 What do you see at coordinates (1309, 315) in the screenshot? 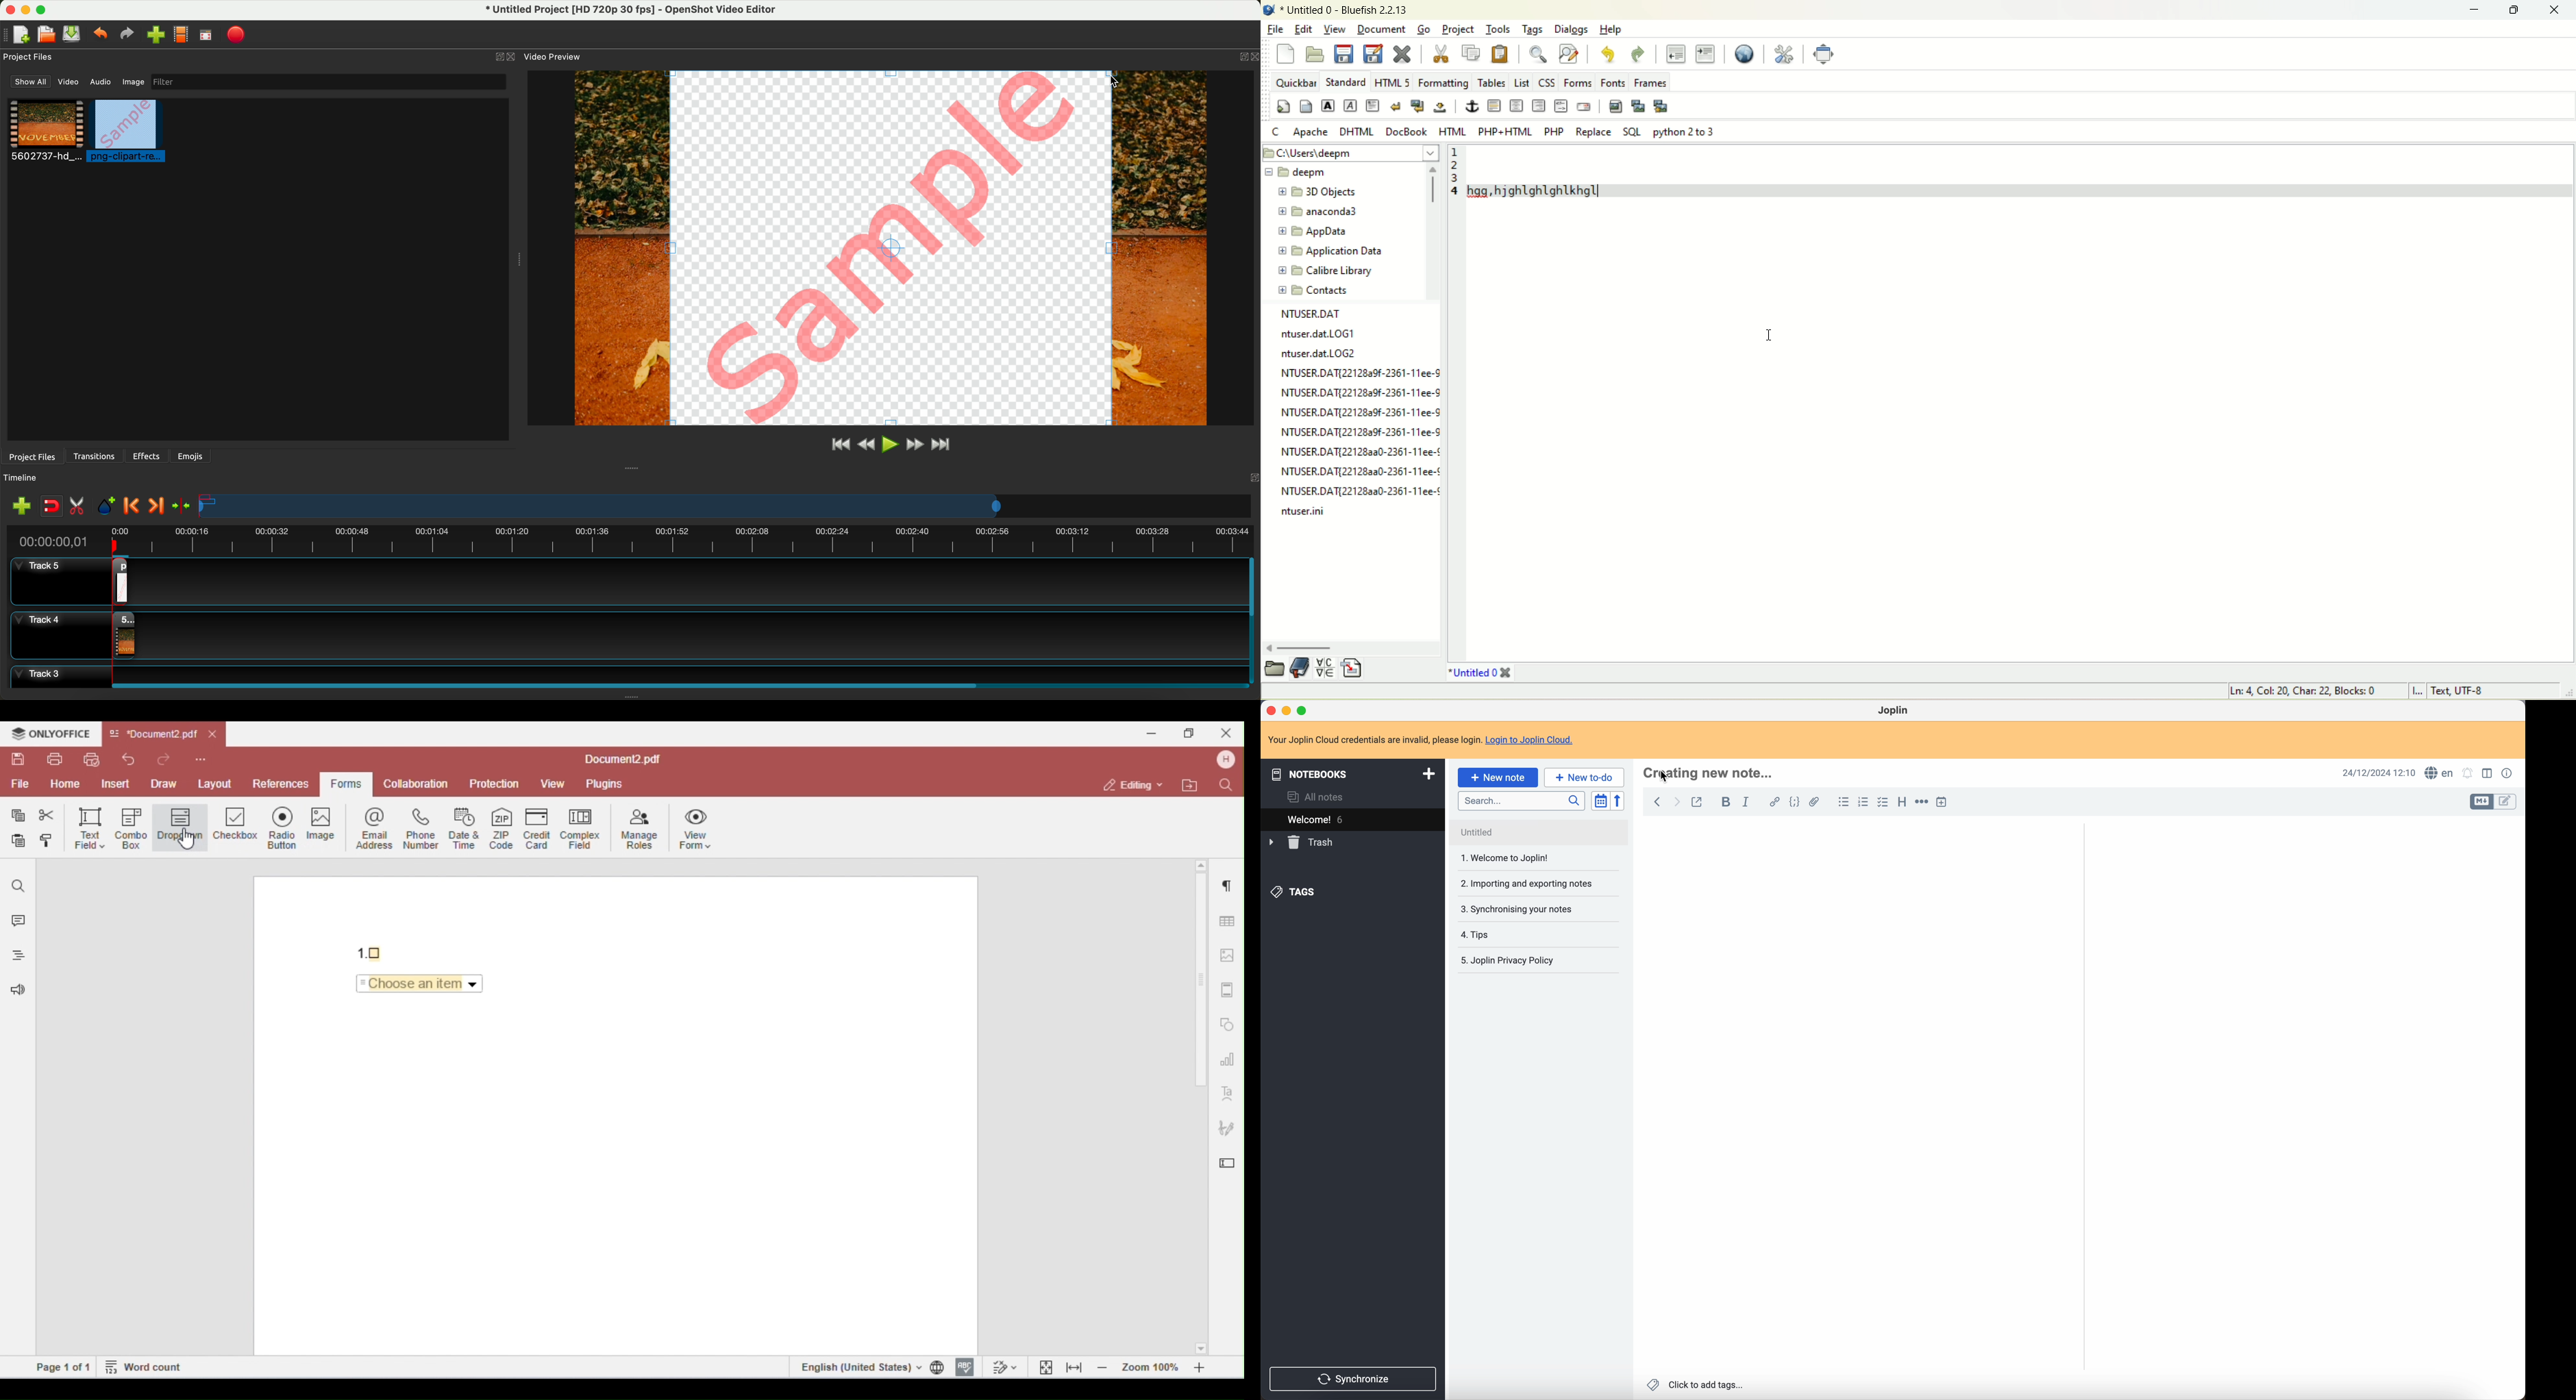
I see `NTUSER.DAT` at bounding box center [1309, 315].